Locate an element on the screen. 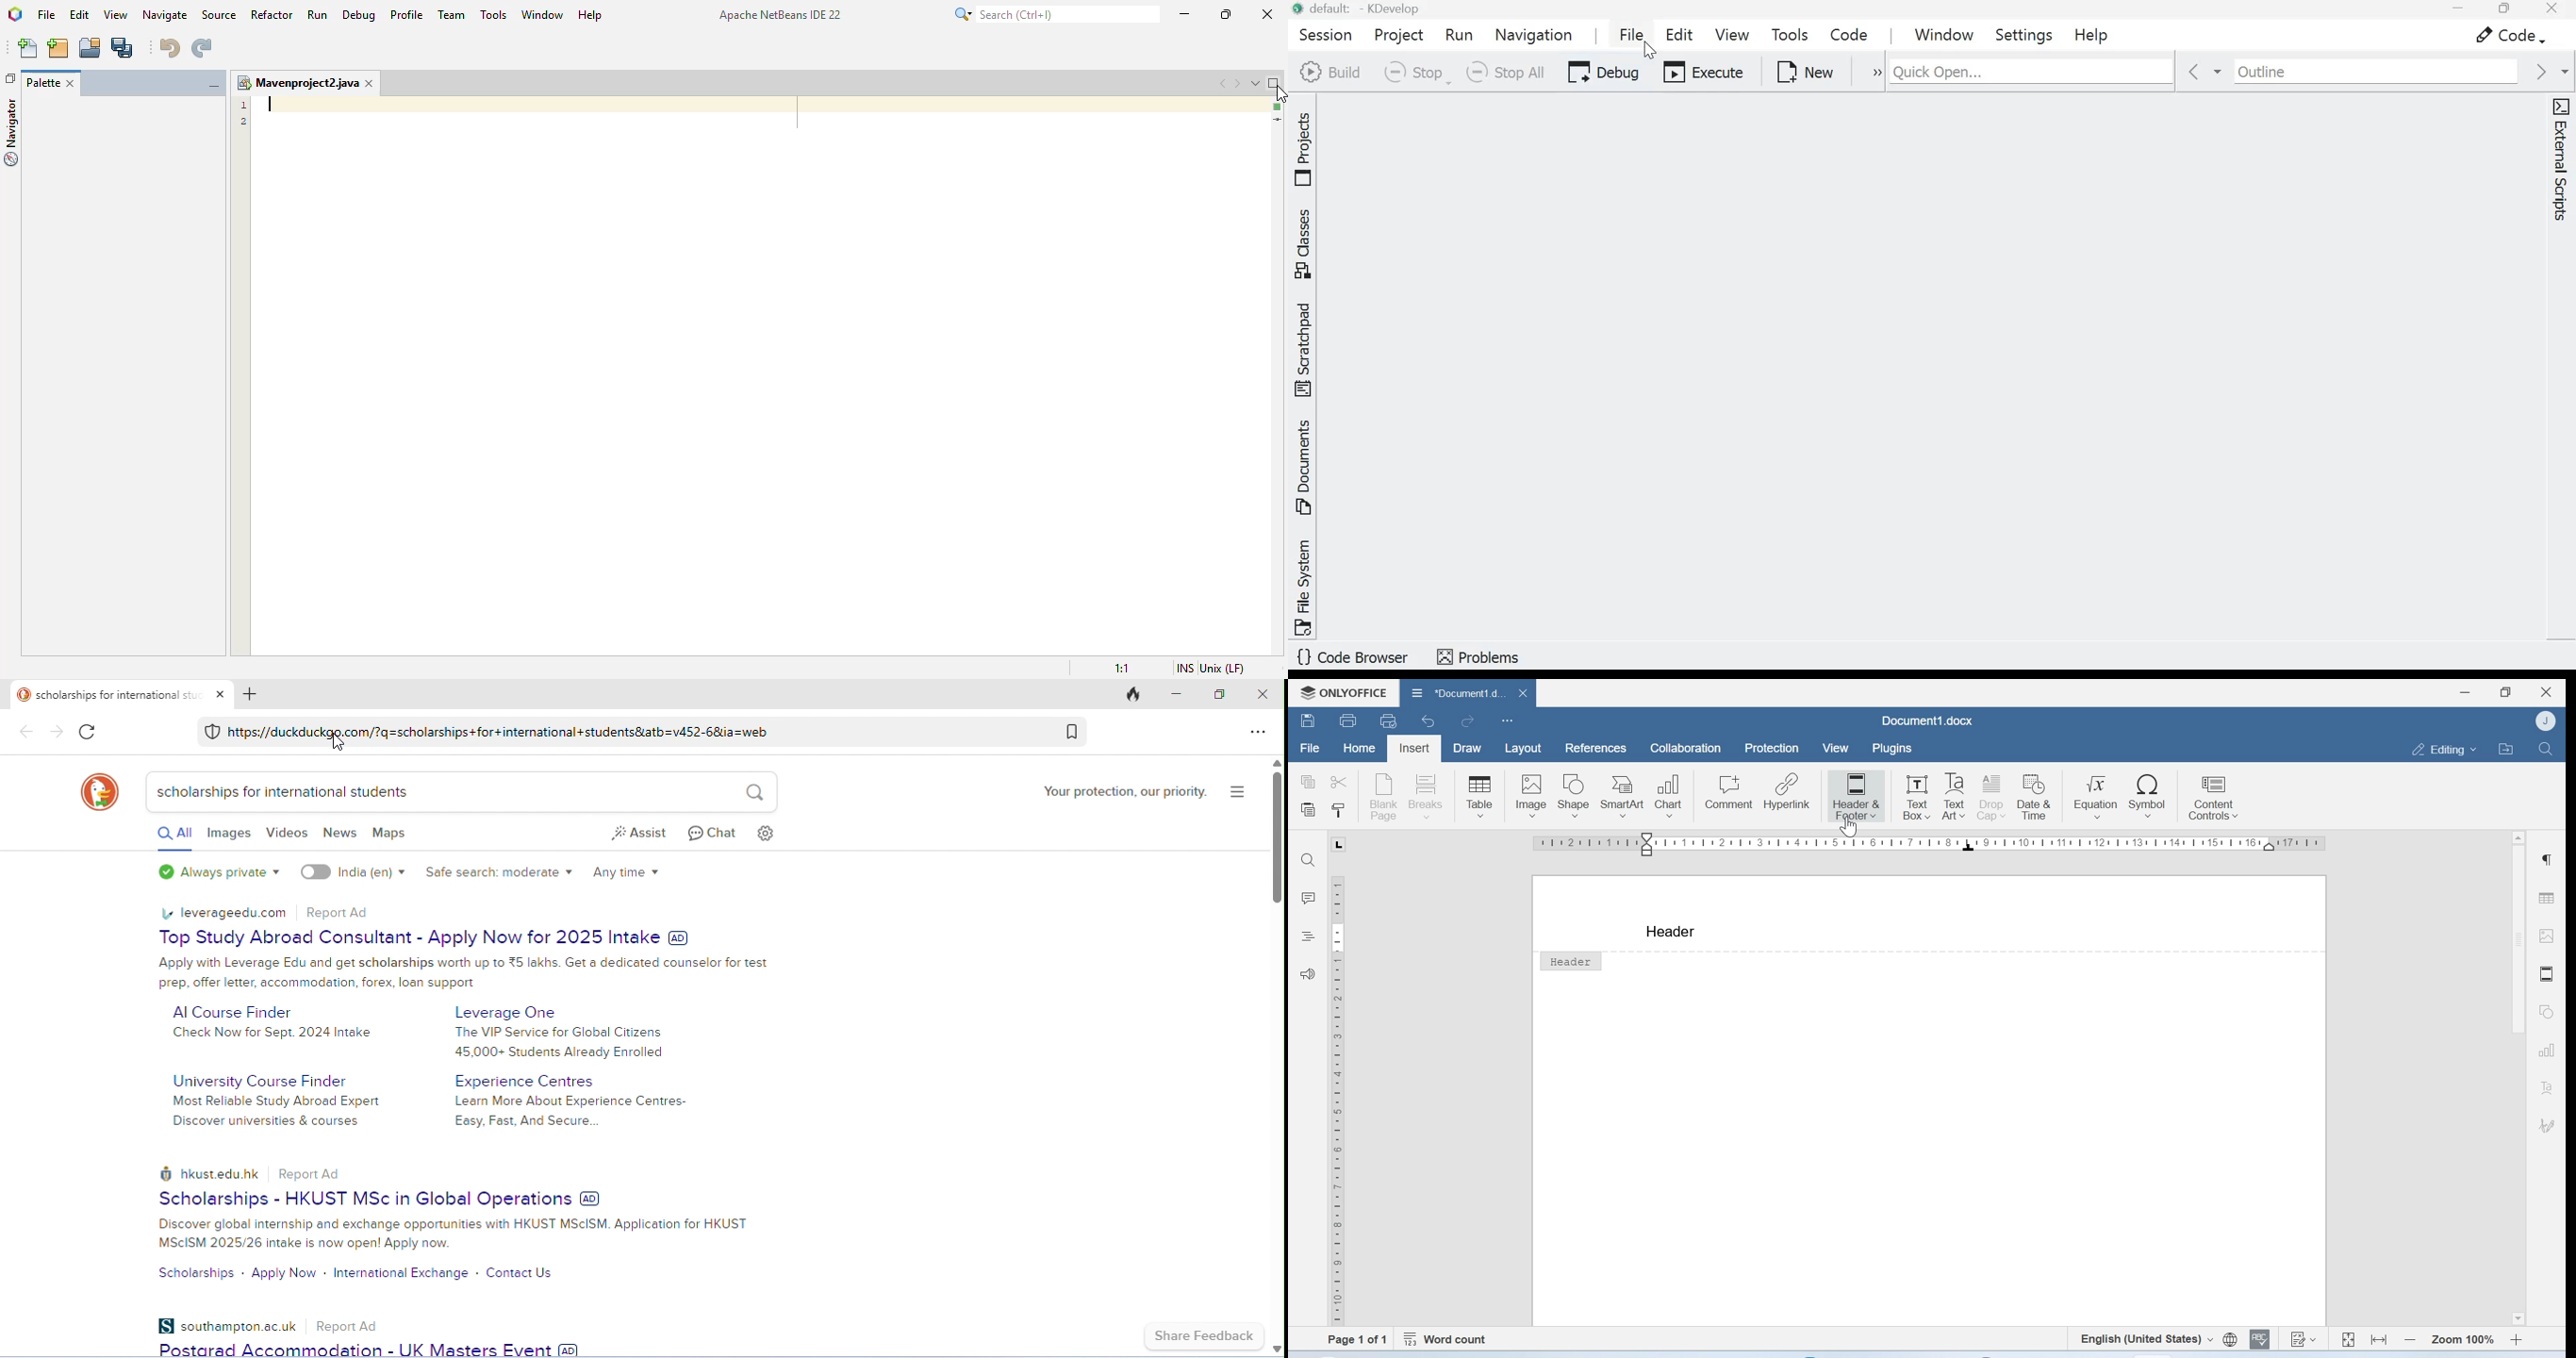  Scroll up is located at coordinates (2518, 837).